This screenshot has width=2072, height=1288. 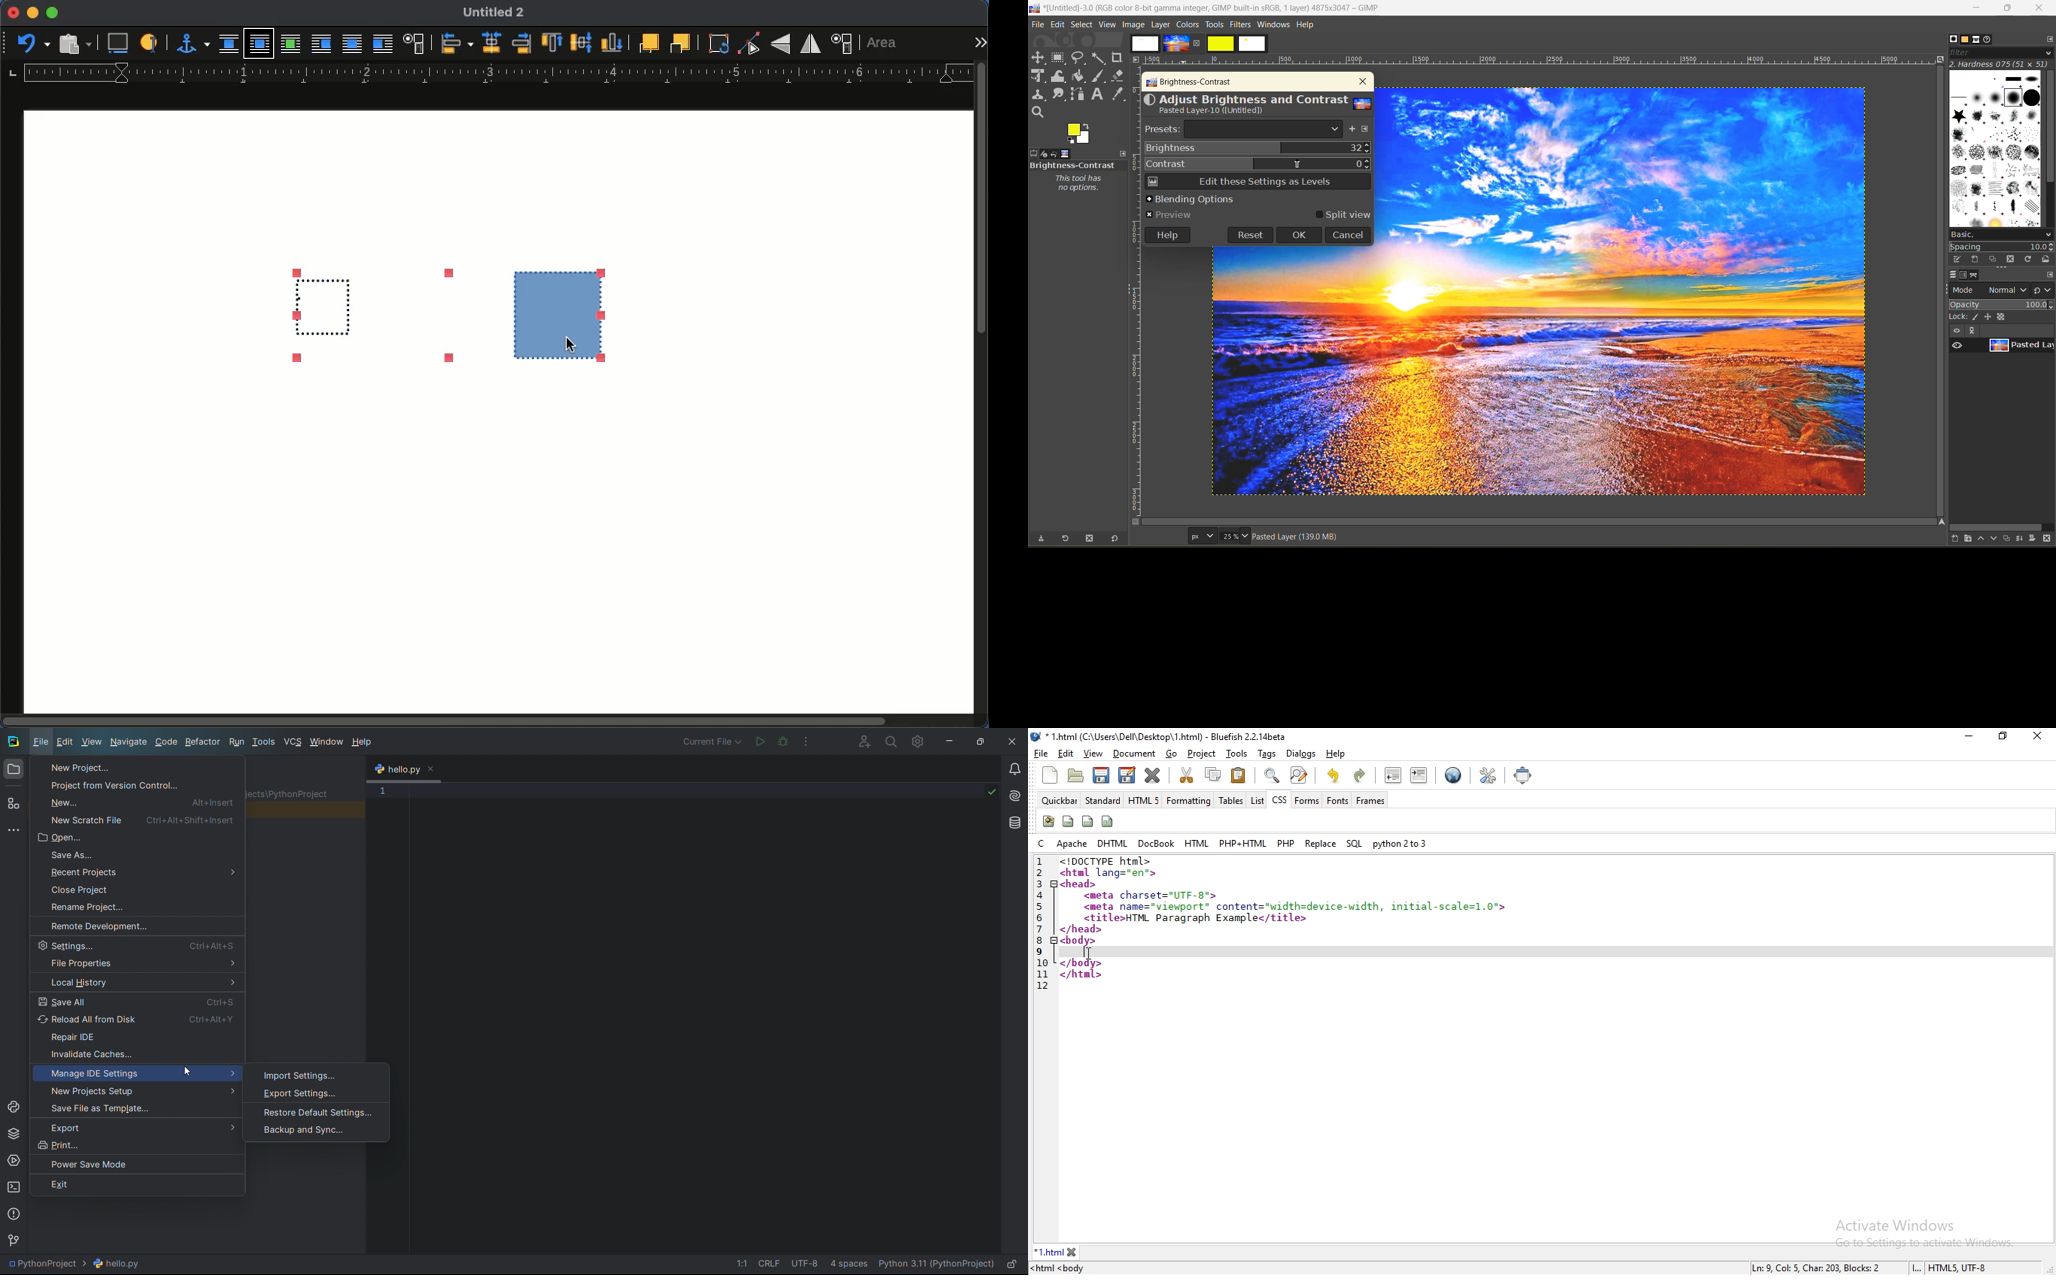 What do you see at coordinates (1307, 27) in the screenshot?
I see `help` at bounding box center [1307, 27].